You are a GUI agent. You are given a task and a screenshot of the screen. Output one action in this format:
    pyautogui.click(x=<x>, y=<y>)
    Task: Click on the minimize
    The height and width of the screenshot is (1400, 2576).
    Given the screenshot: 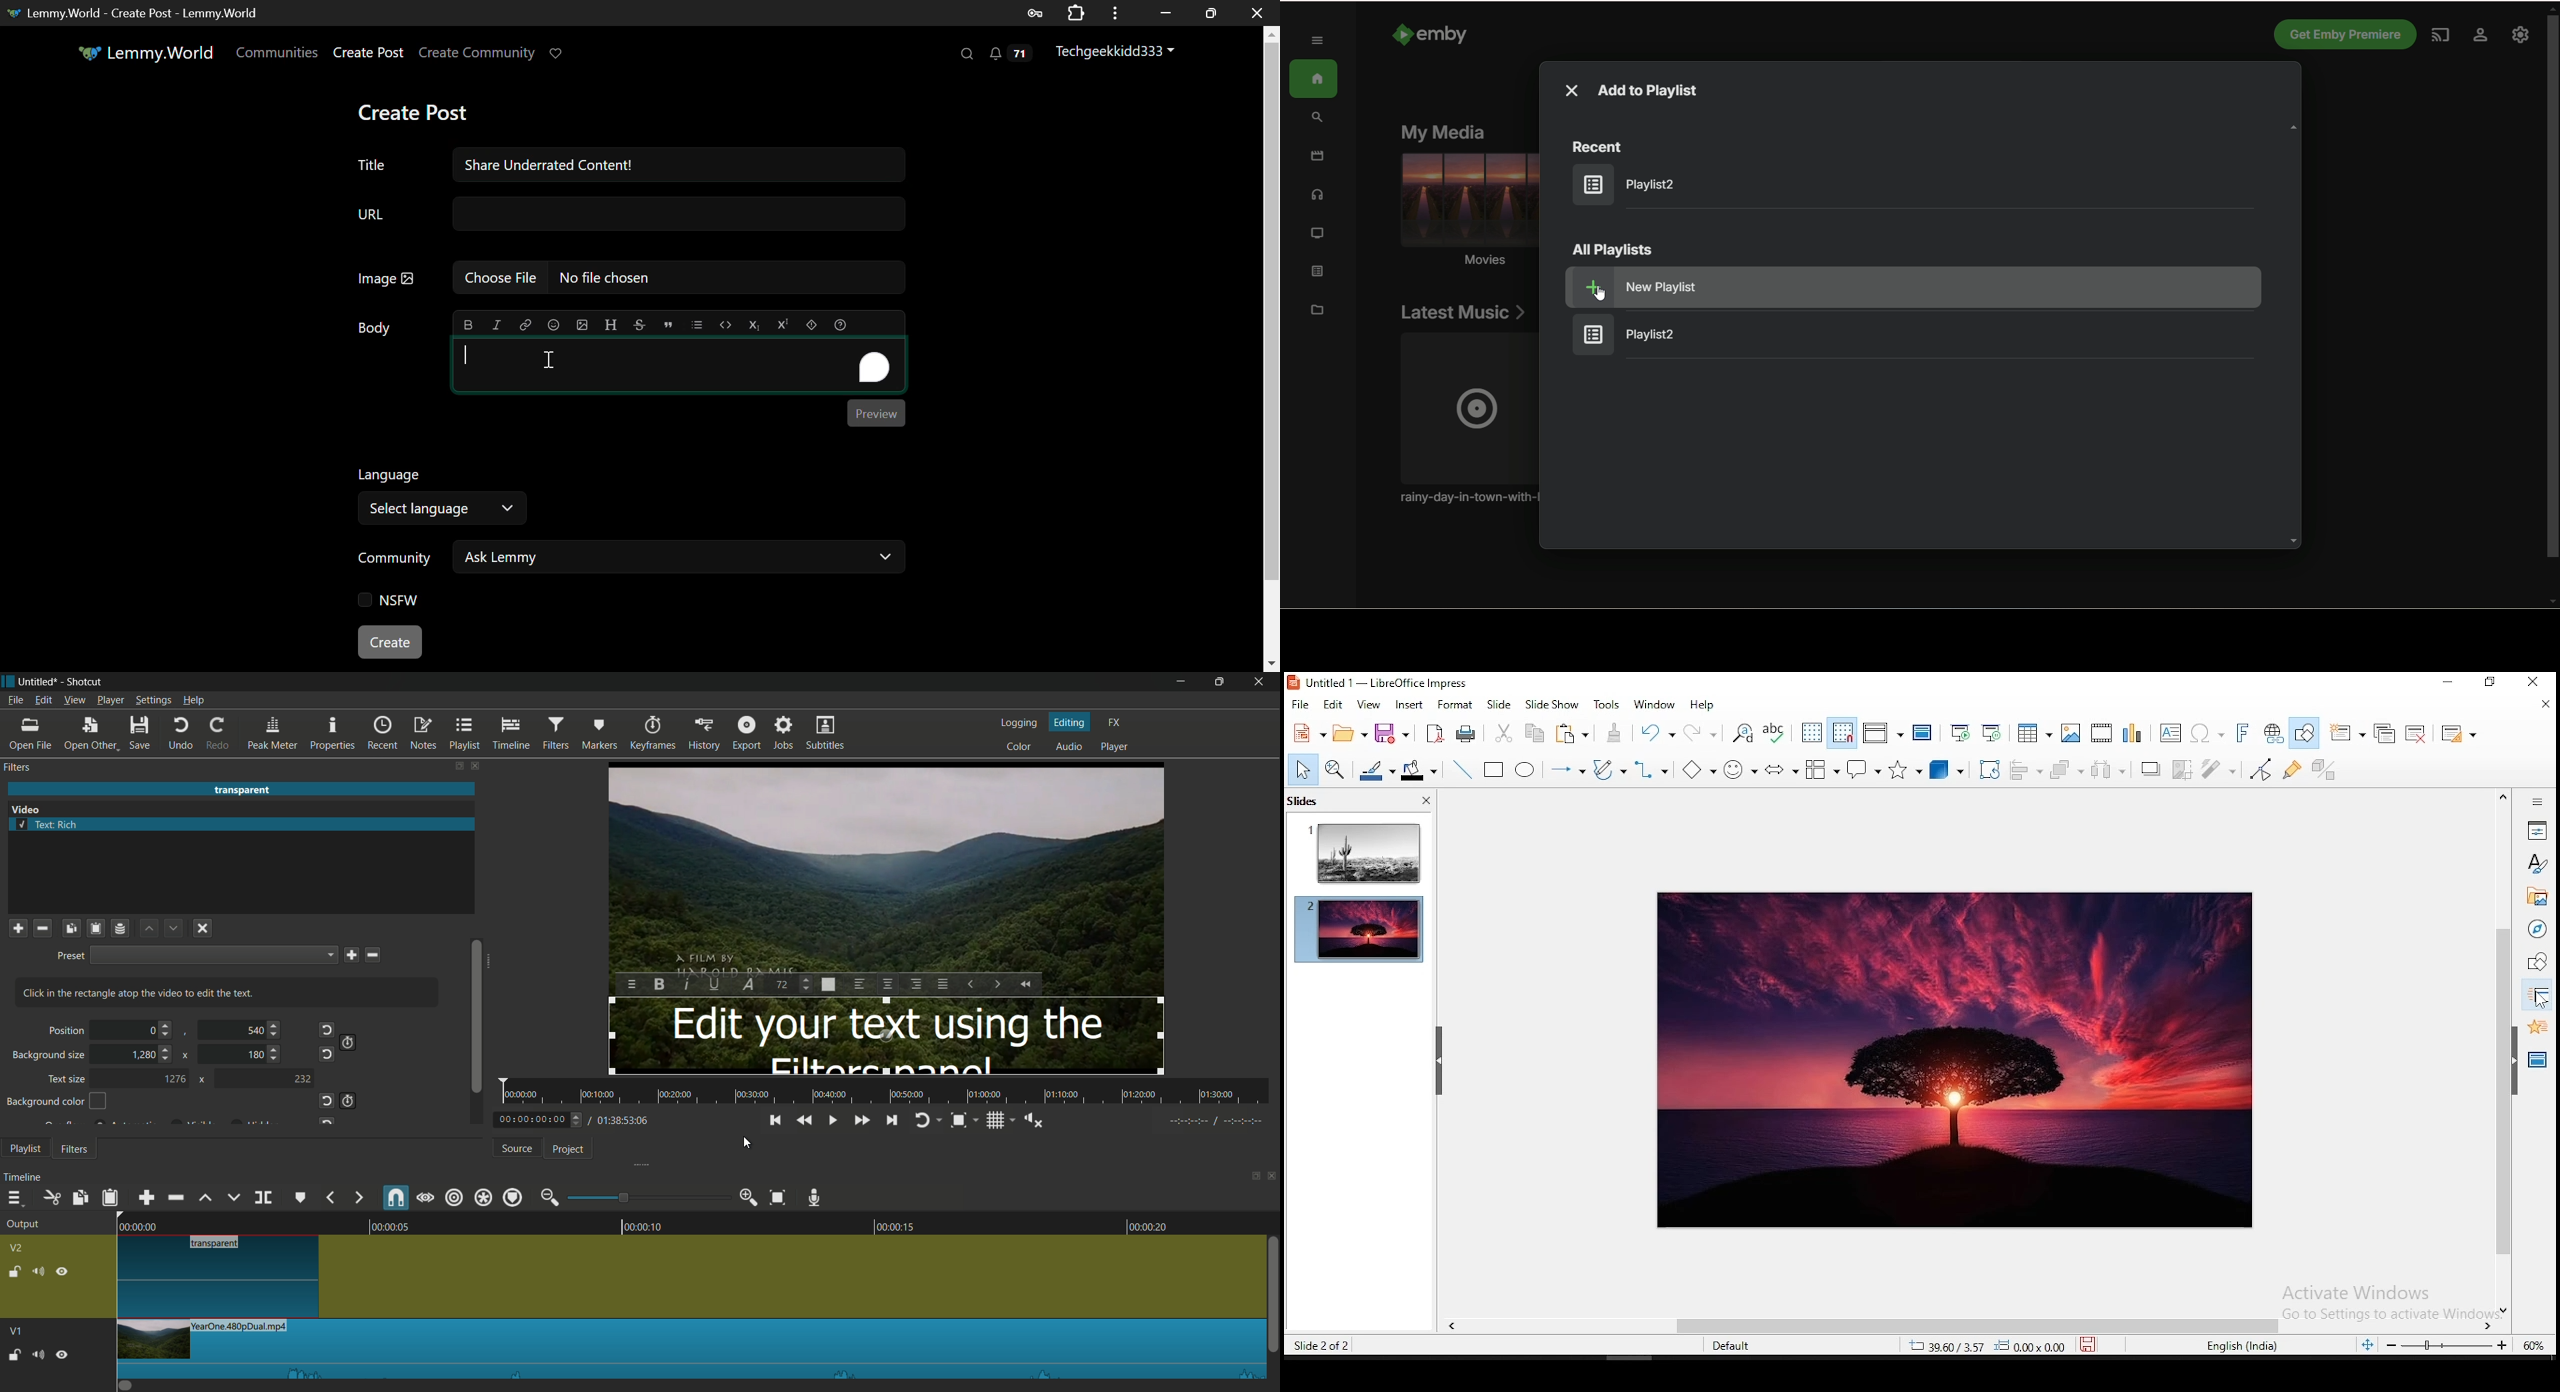 What is the action you would take?
    pyautogui.click(x=2450, y=683)
    